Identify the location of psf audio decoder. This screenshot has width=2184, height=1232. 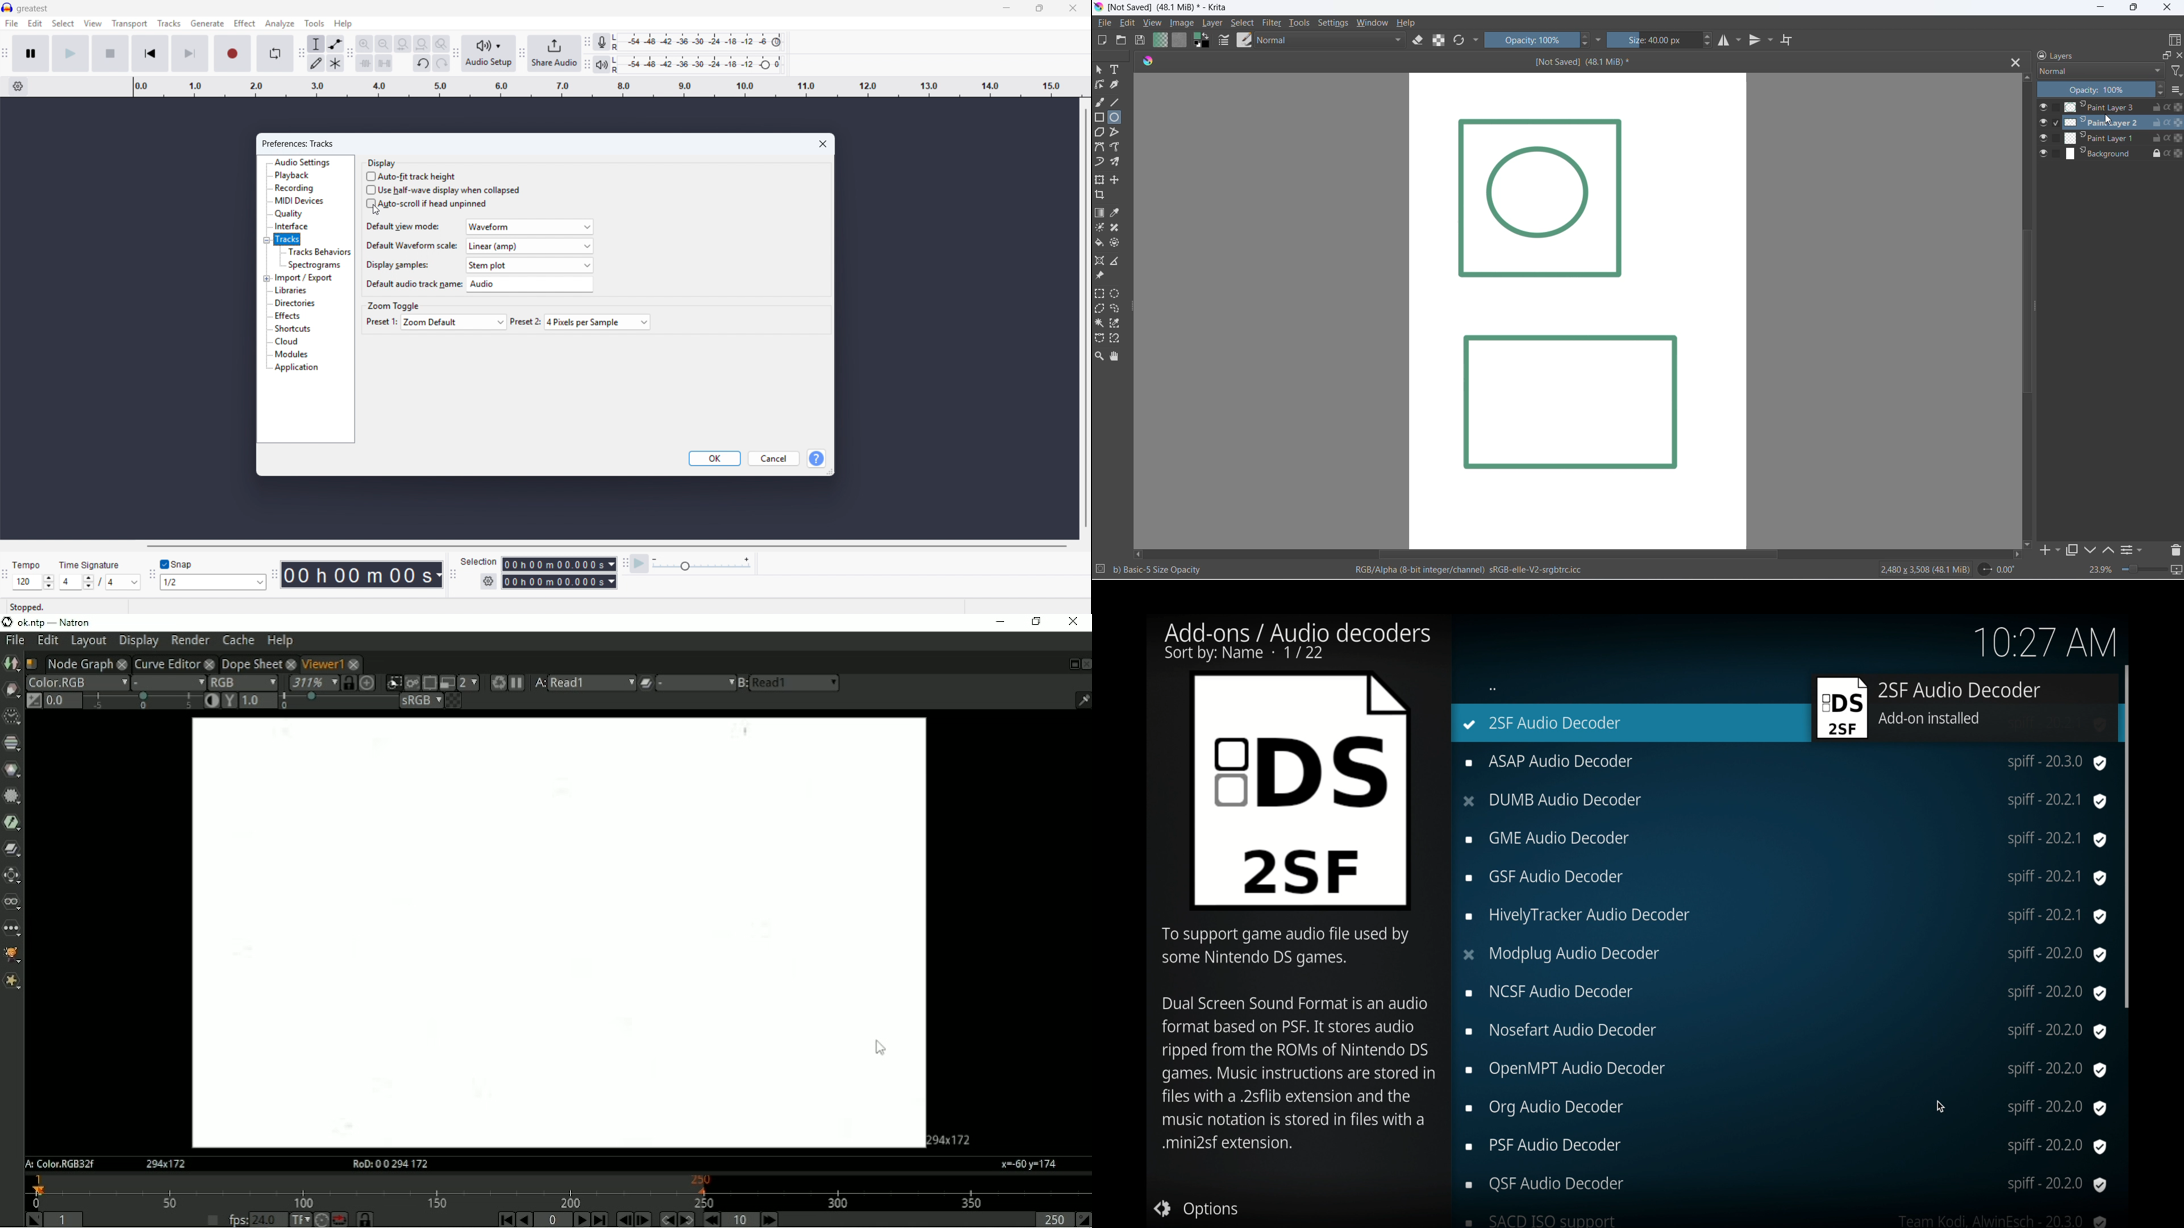
(1785, 1147).